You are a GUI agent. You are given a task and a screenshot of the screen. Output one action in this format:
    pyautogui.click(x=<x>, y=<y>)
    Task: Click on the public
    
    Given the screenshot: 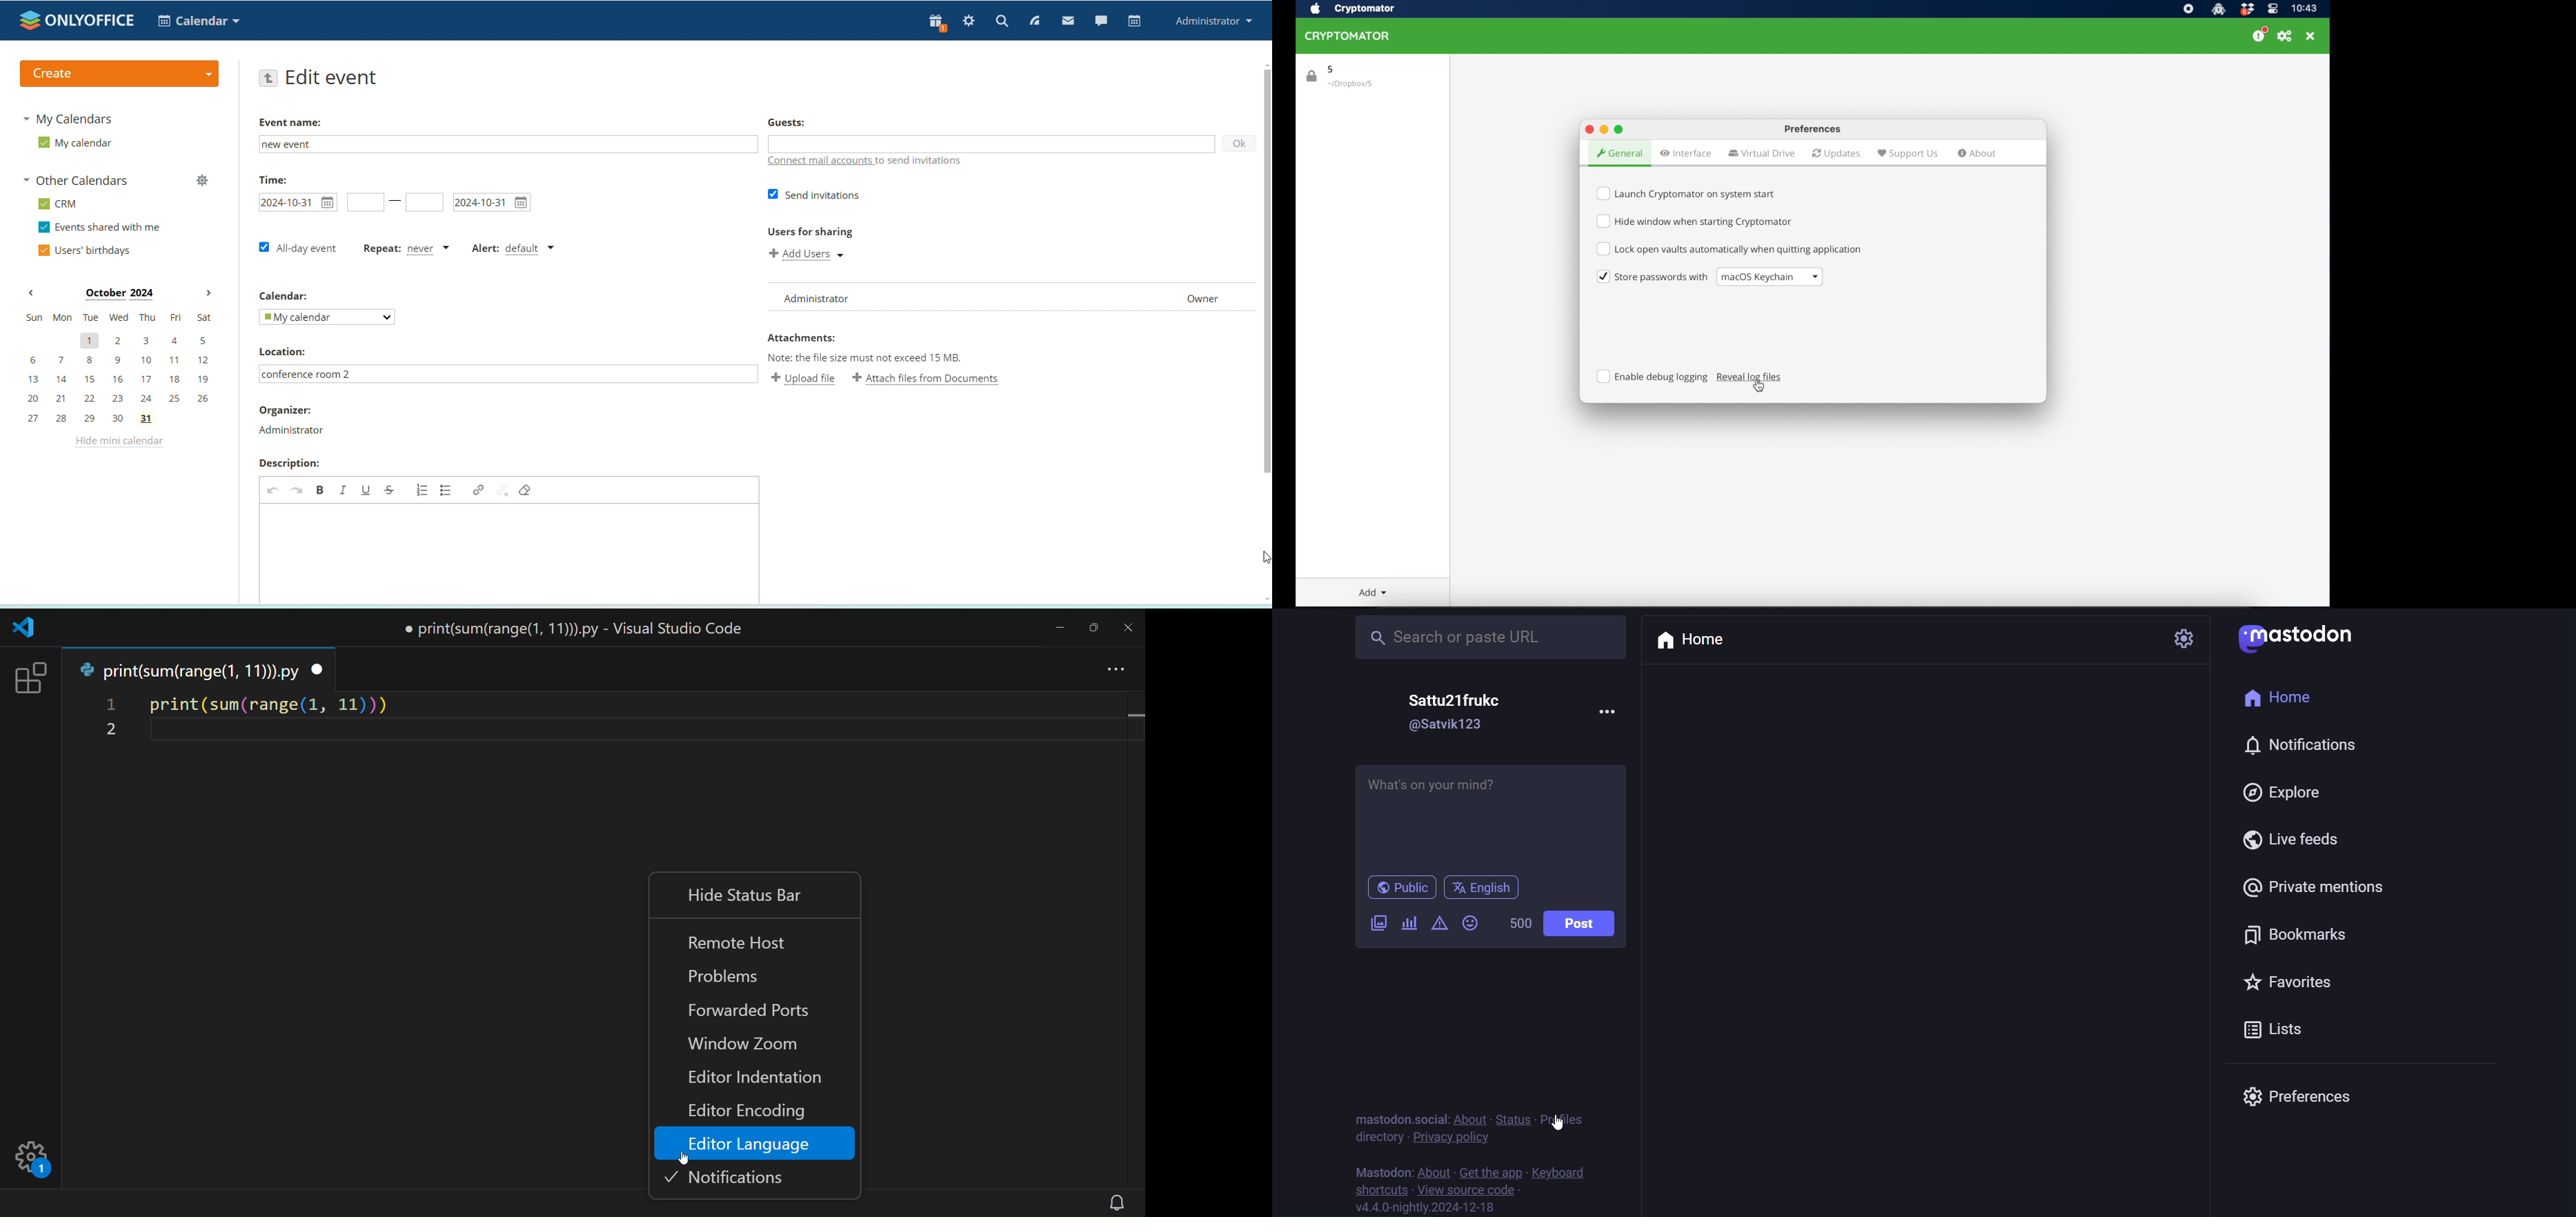 What is the action you would take?
    pyautogui.click(x=1403, y=888)
    